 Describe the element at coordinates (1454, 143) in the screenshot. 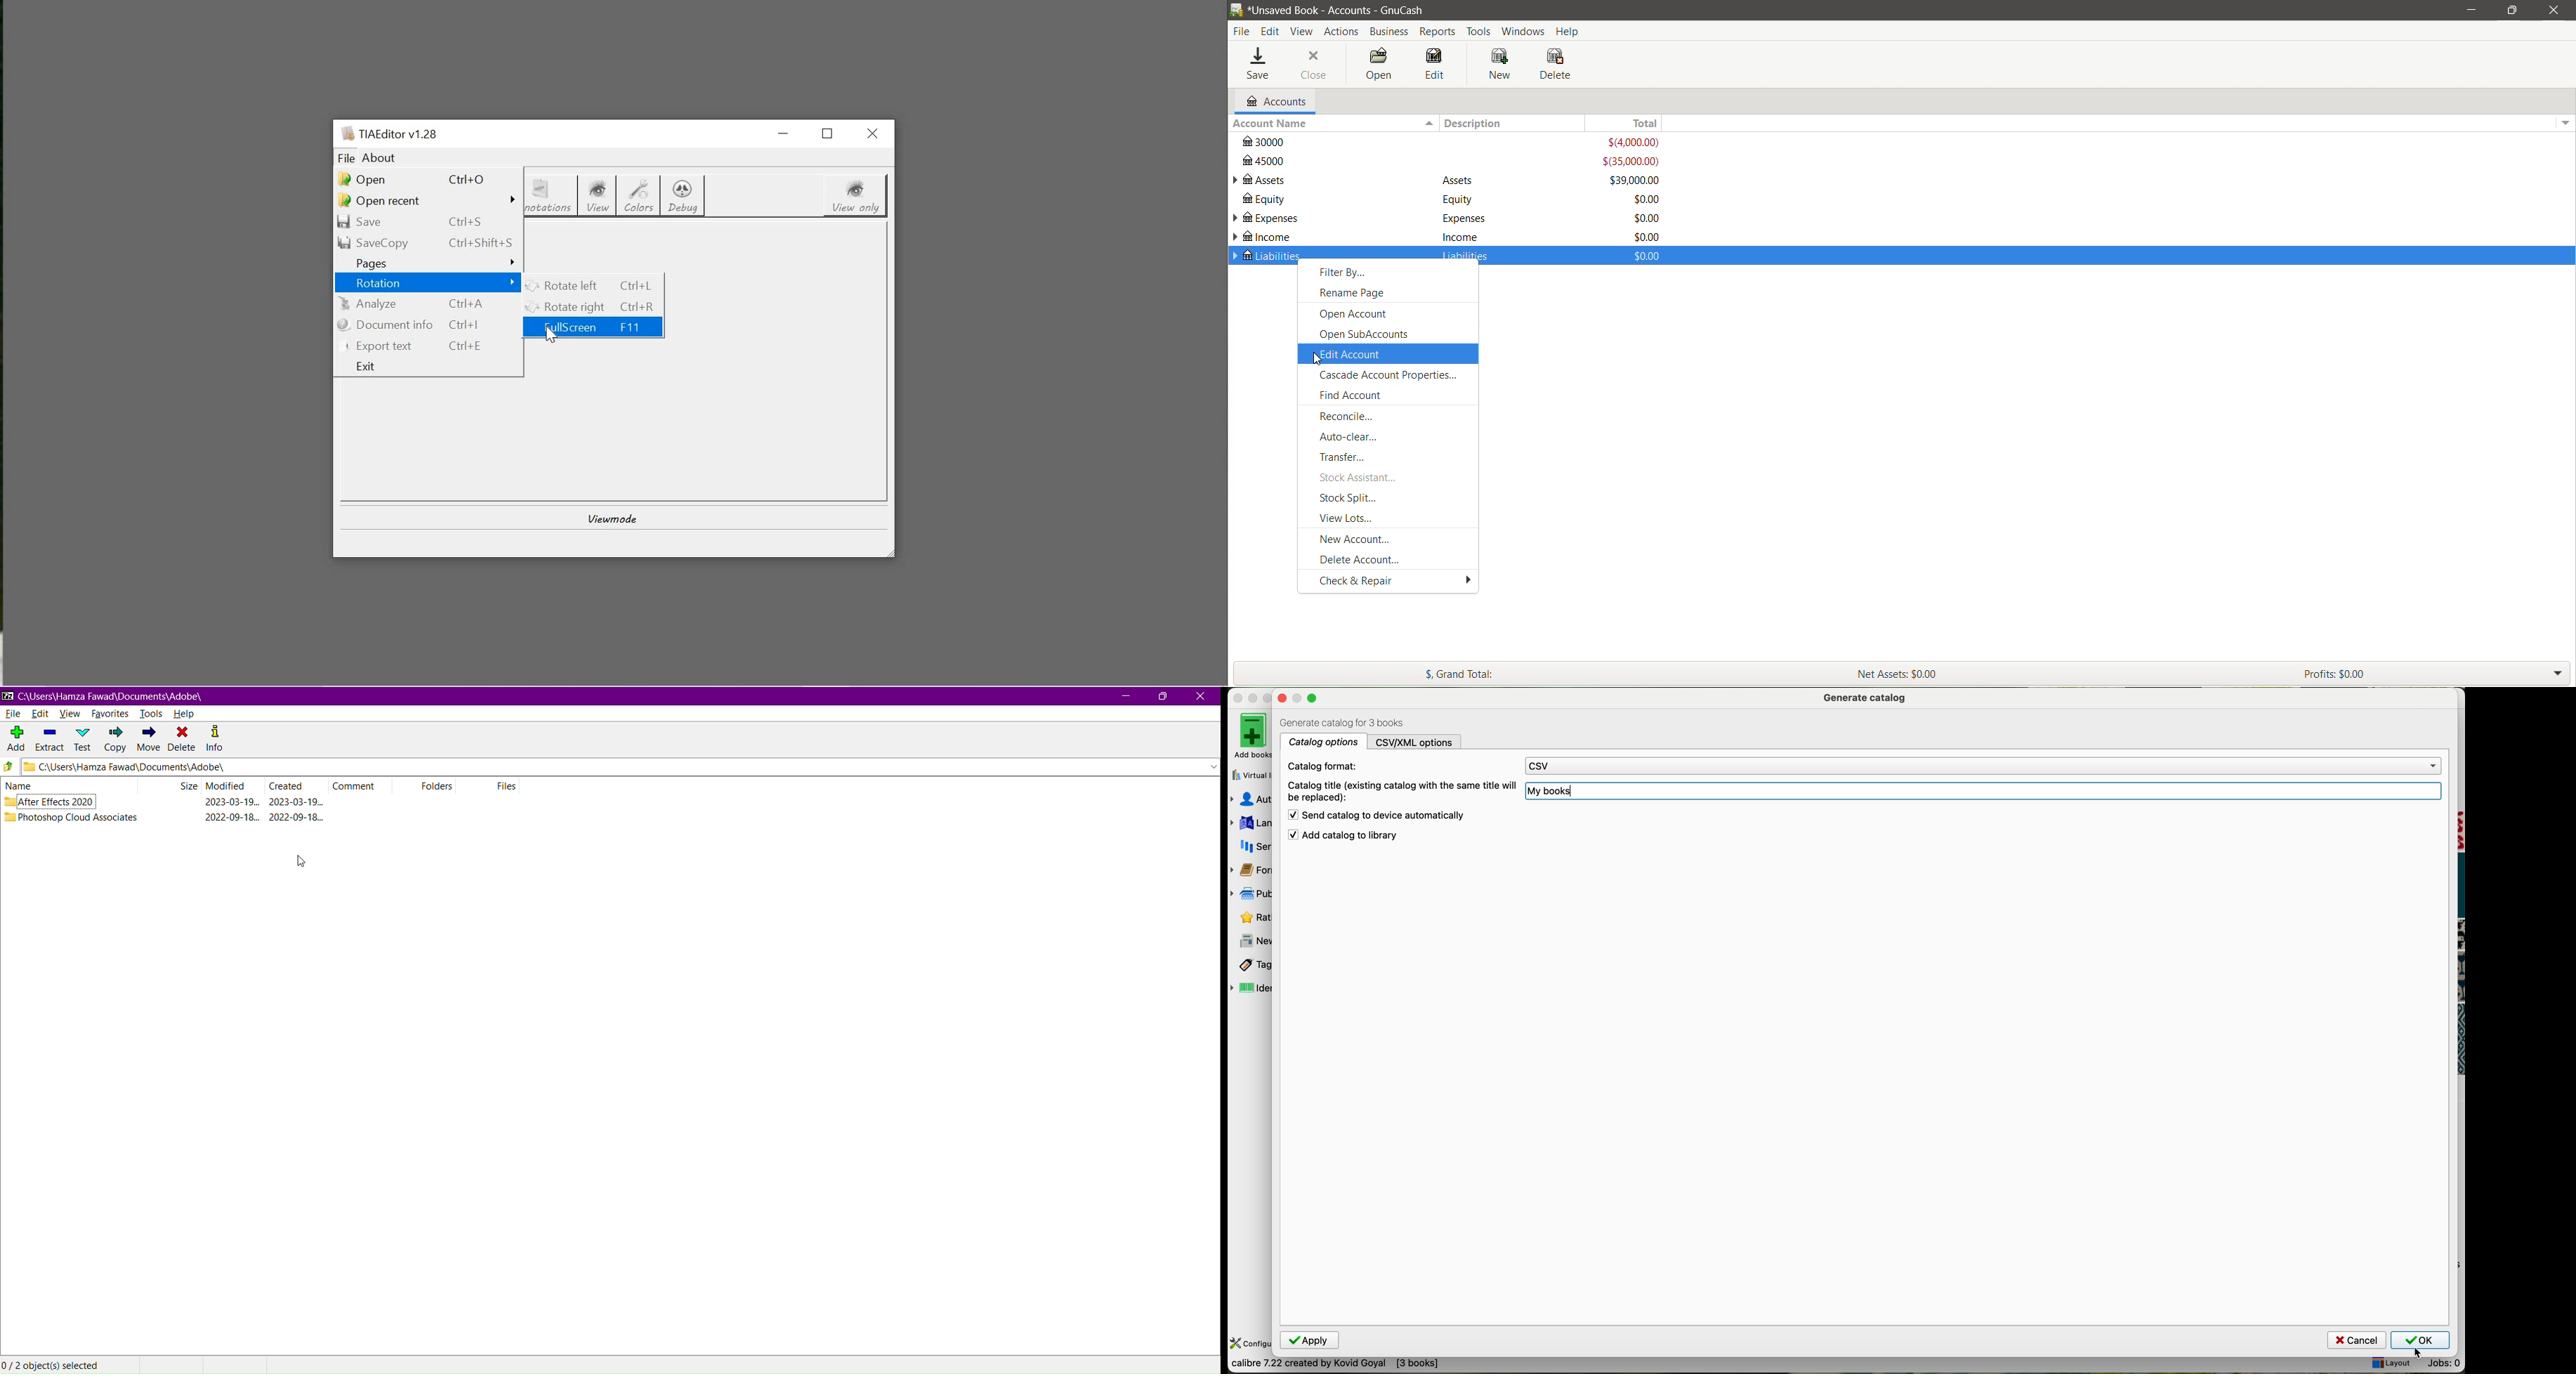

I see `details of the account "30000"` at that location.